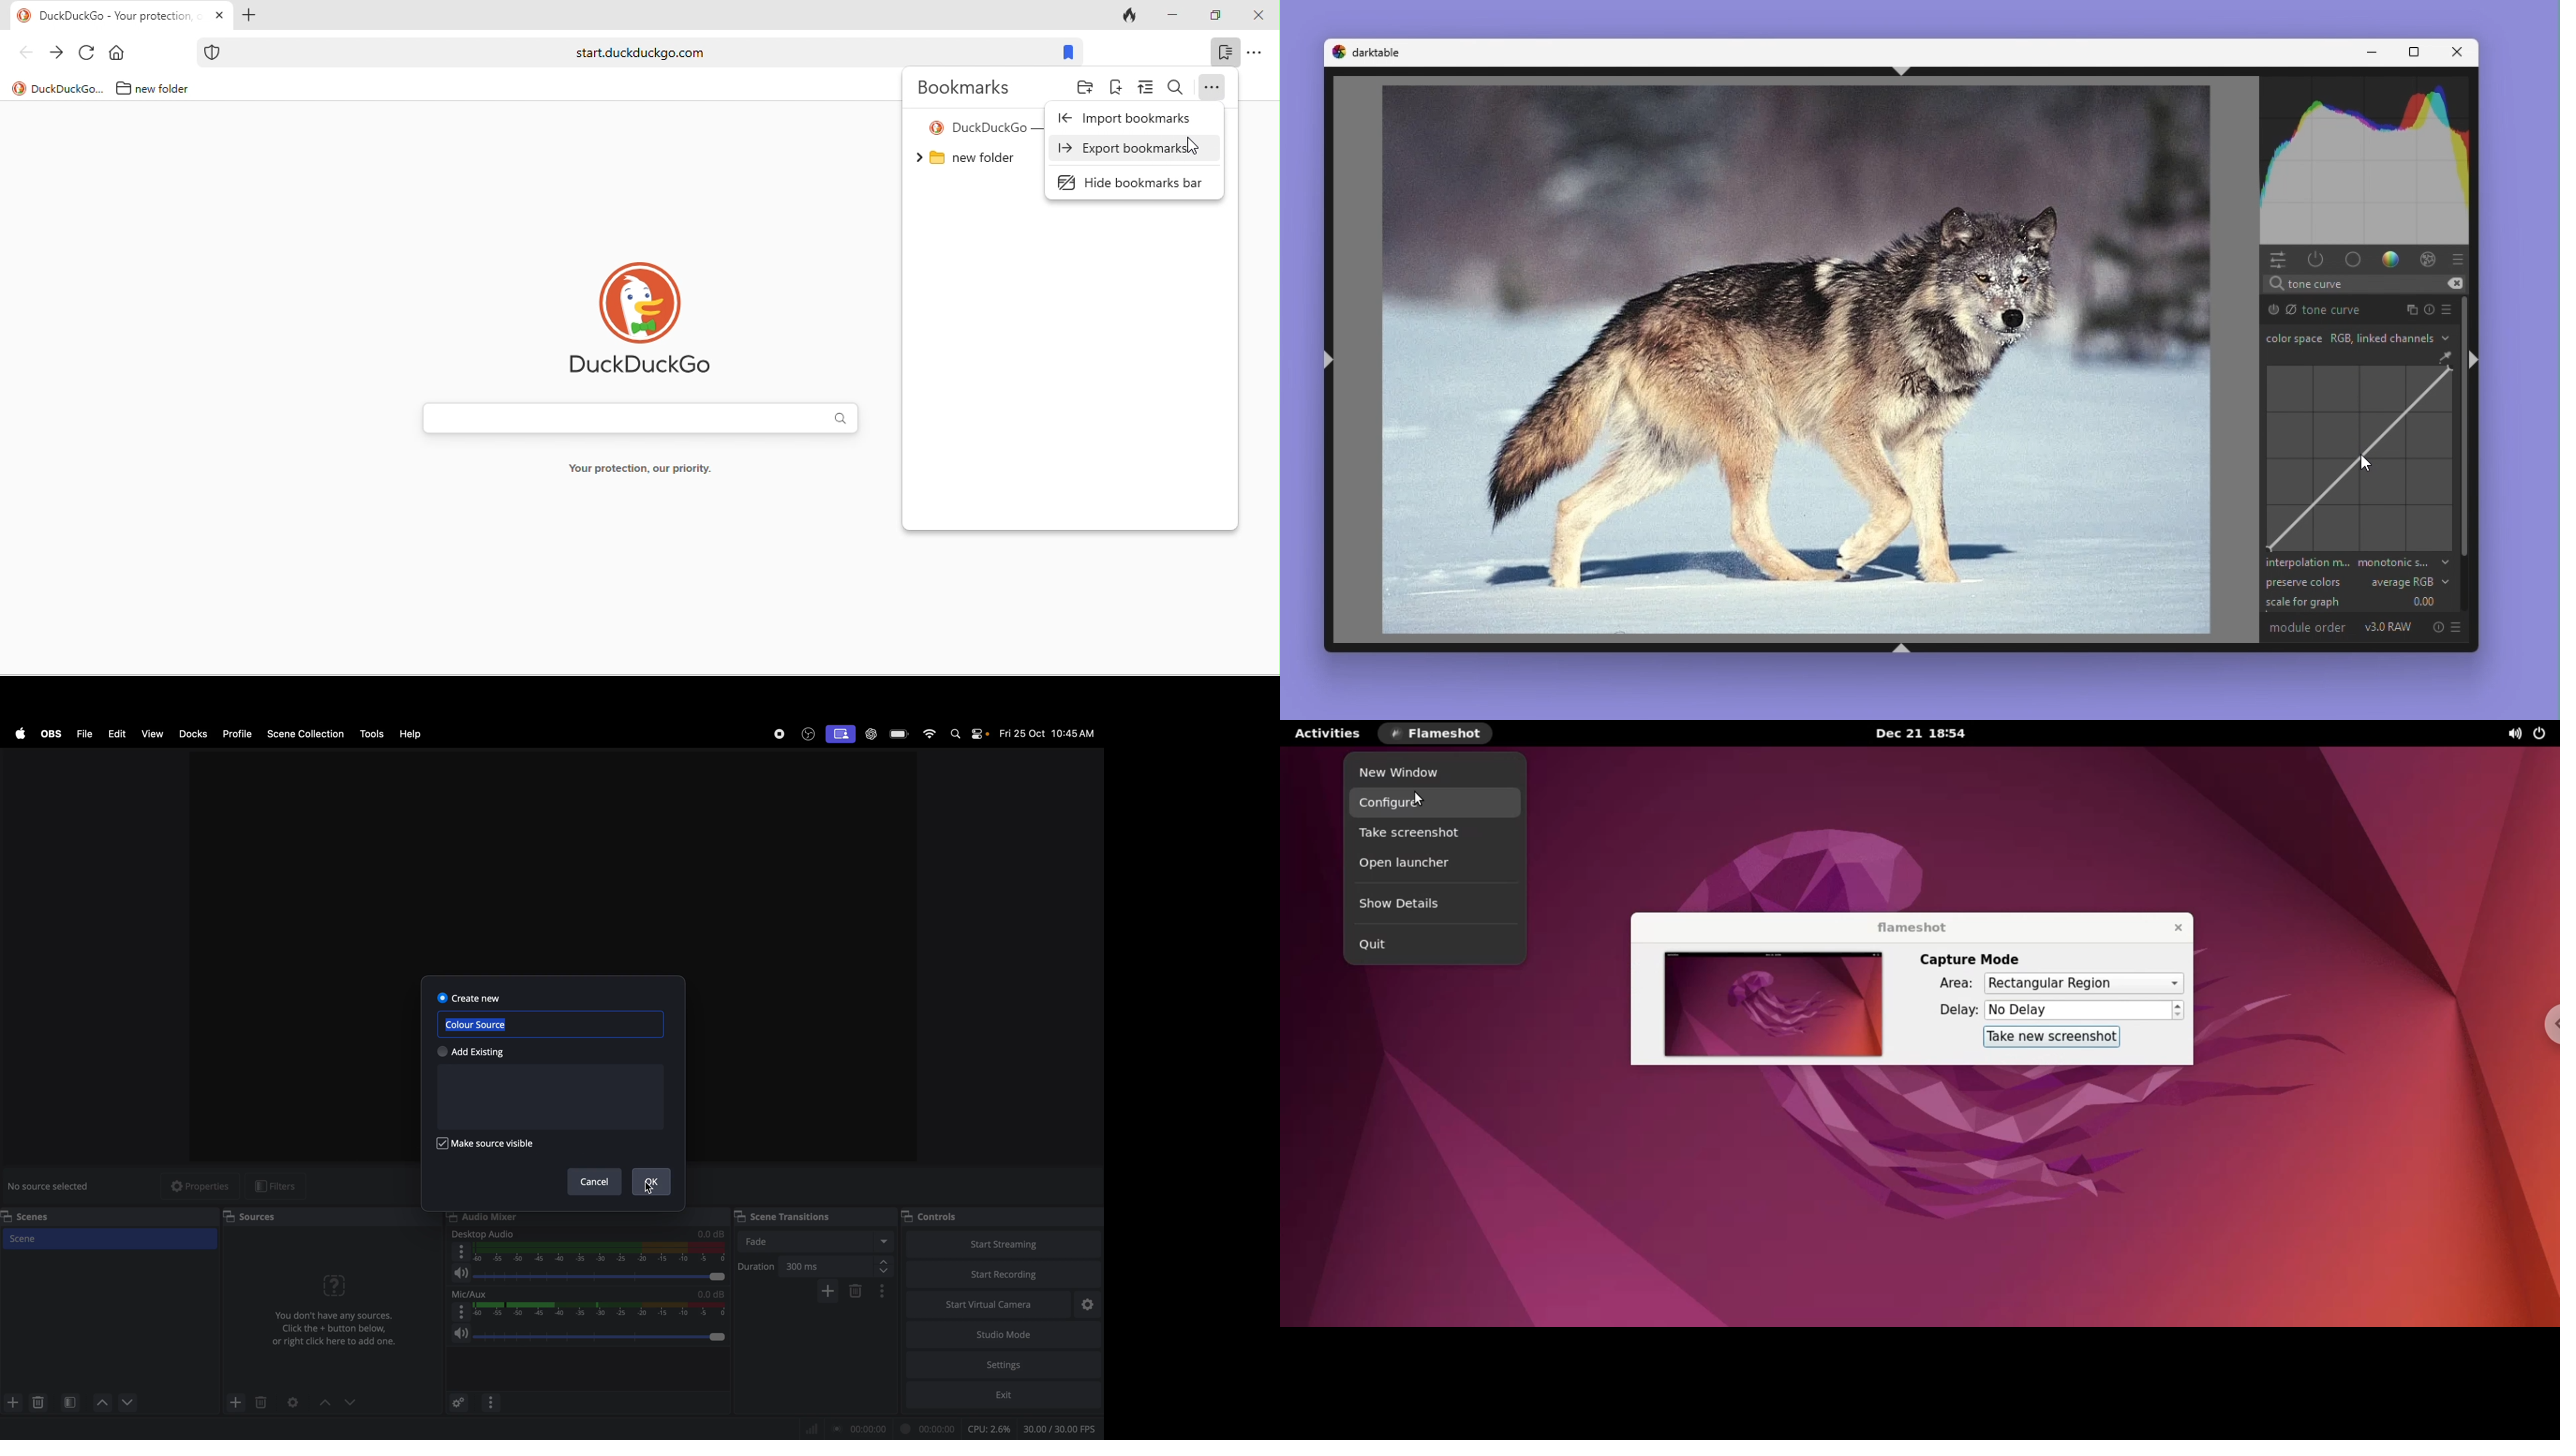 Image resolution: width=2576 pixels, height=1456 pixels. What do you see at coordinates (551, 860) in the screenshot?
I see `obs window` at bounding box center [551, 860].